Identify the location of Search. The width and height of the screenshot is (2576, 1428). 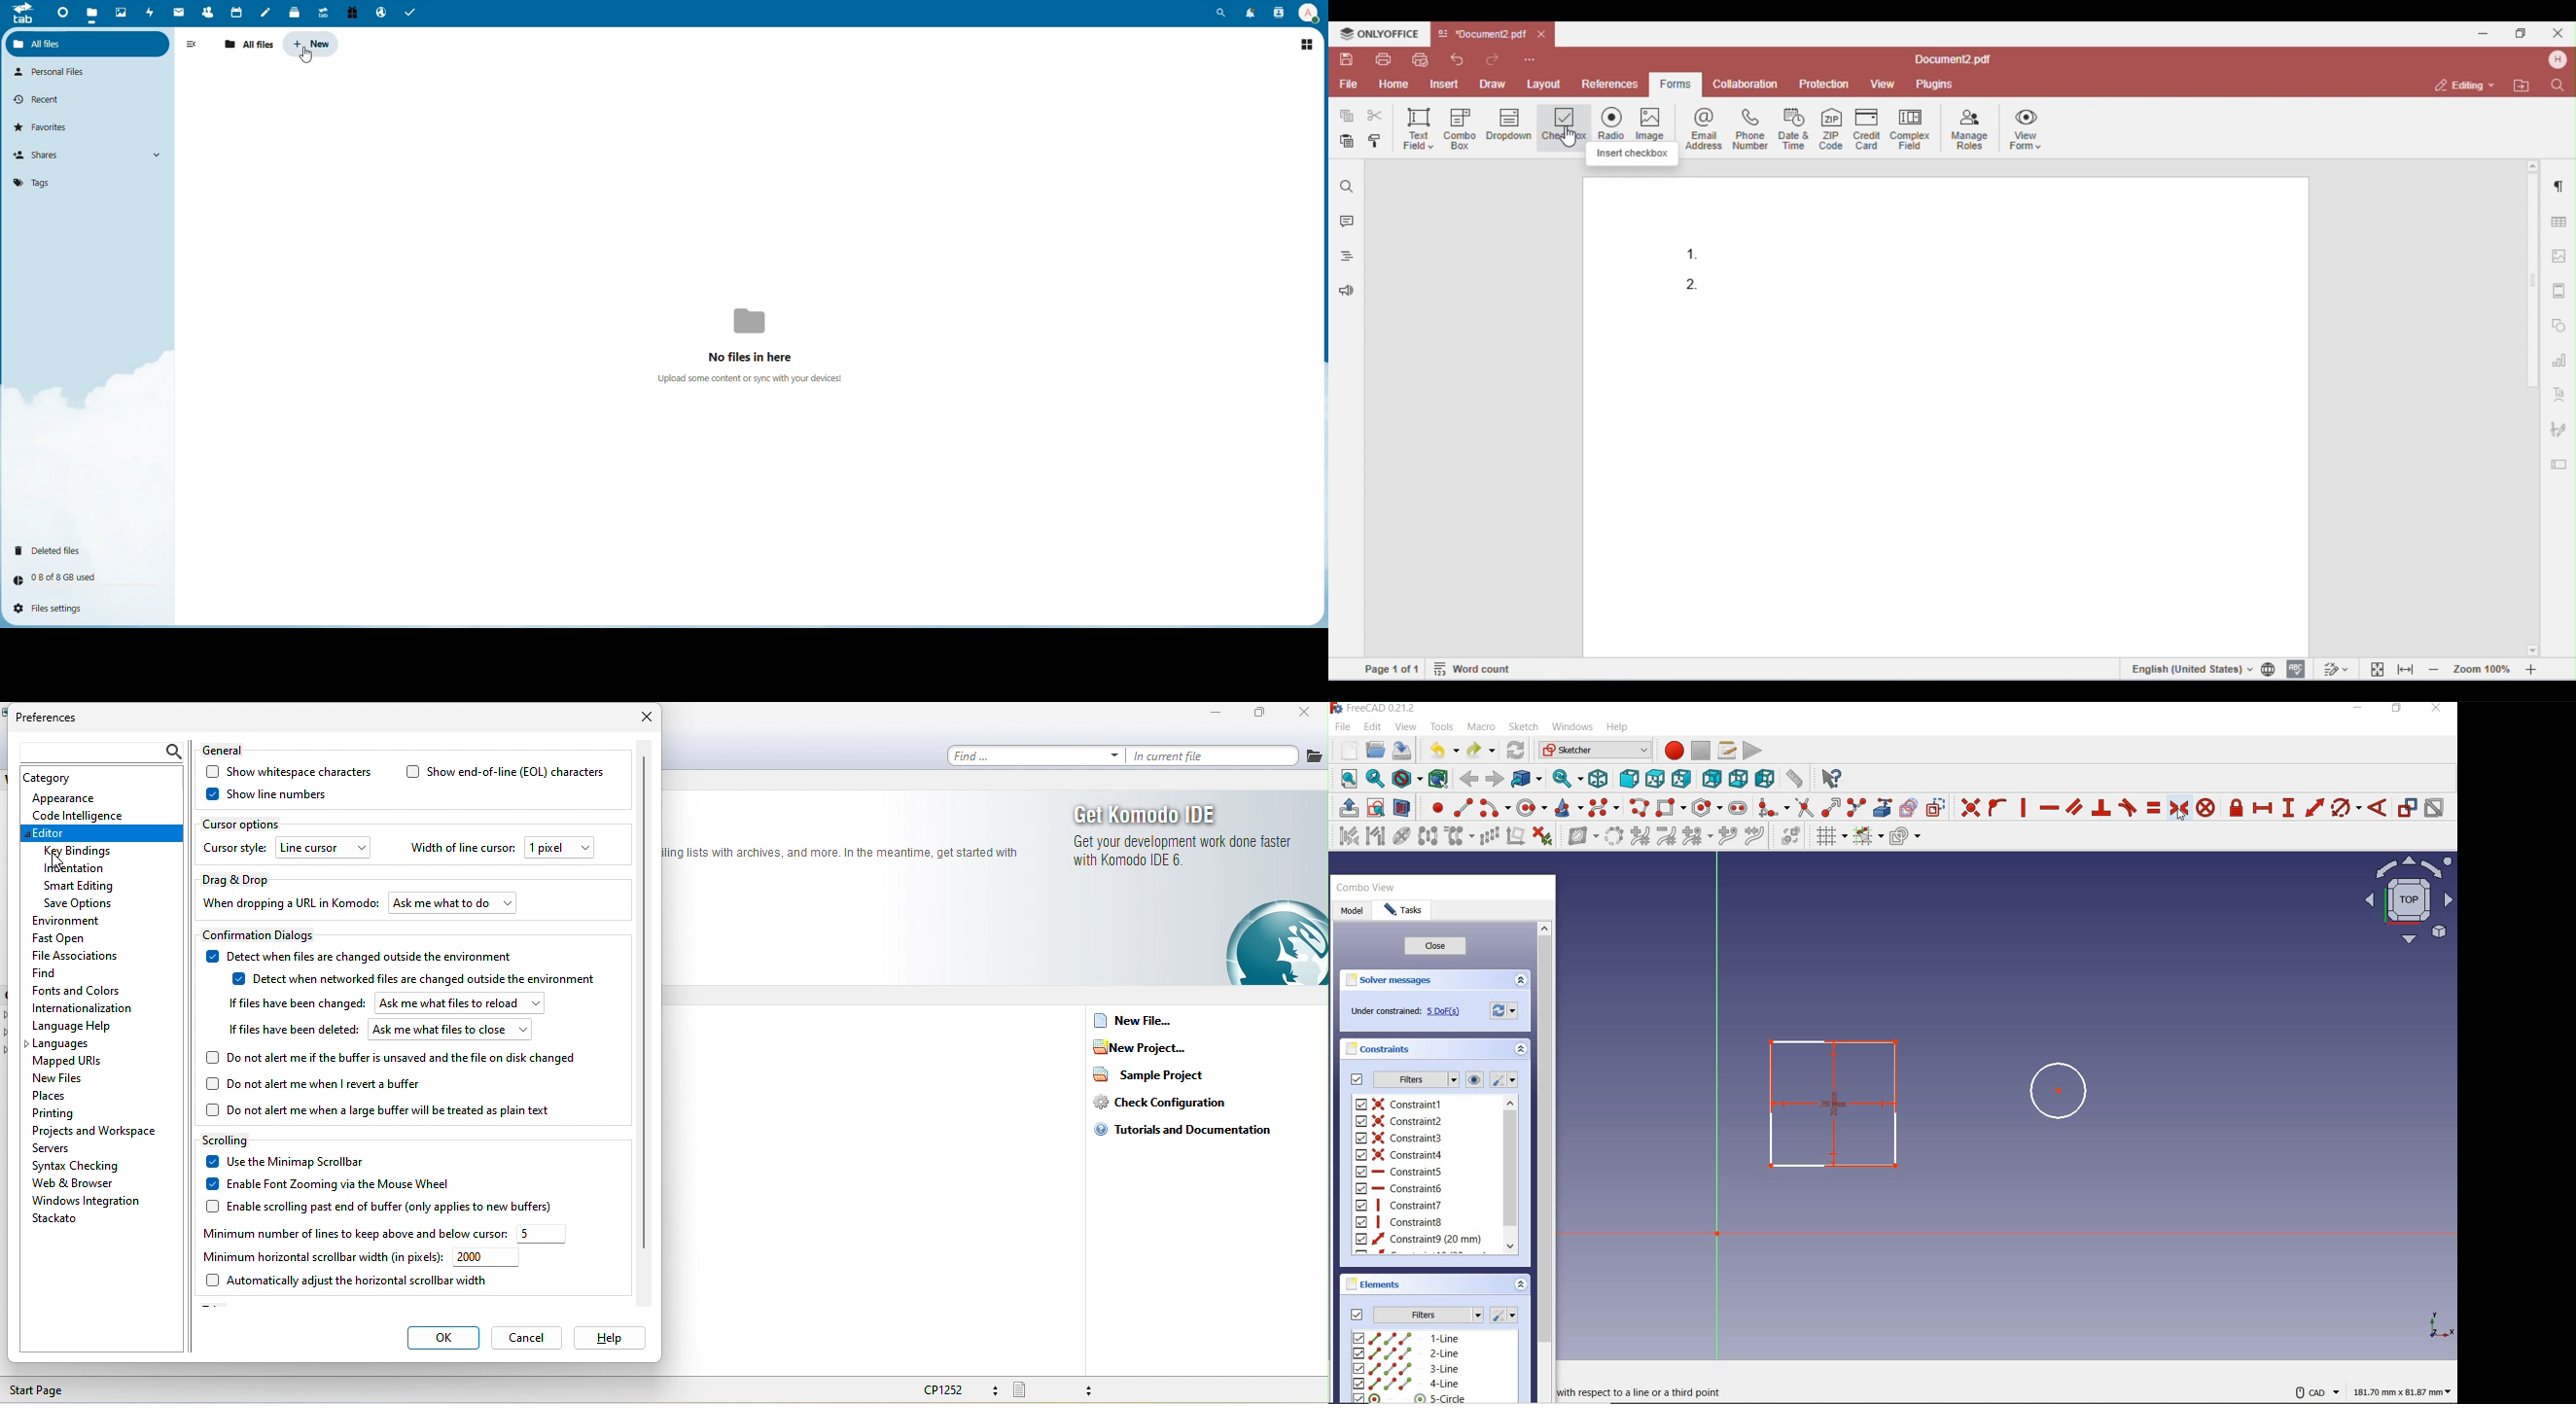
(1222, 12).